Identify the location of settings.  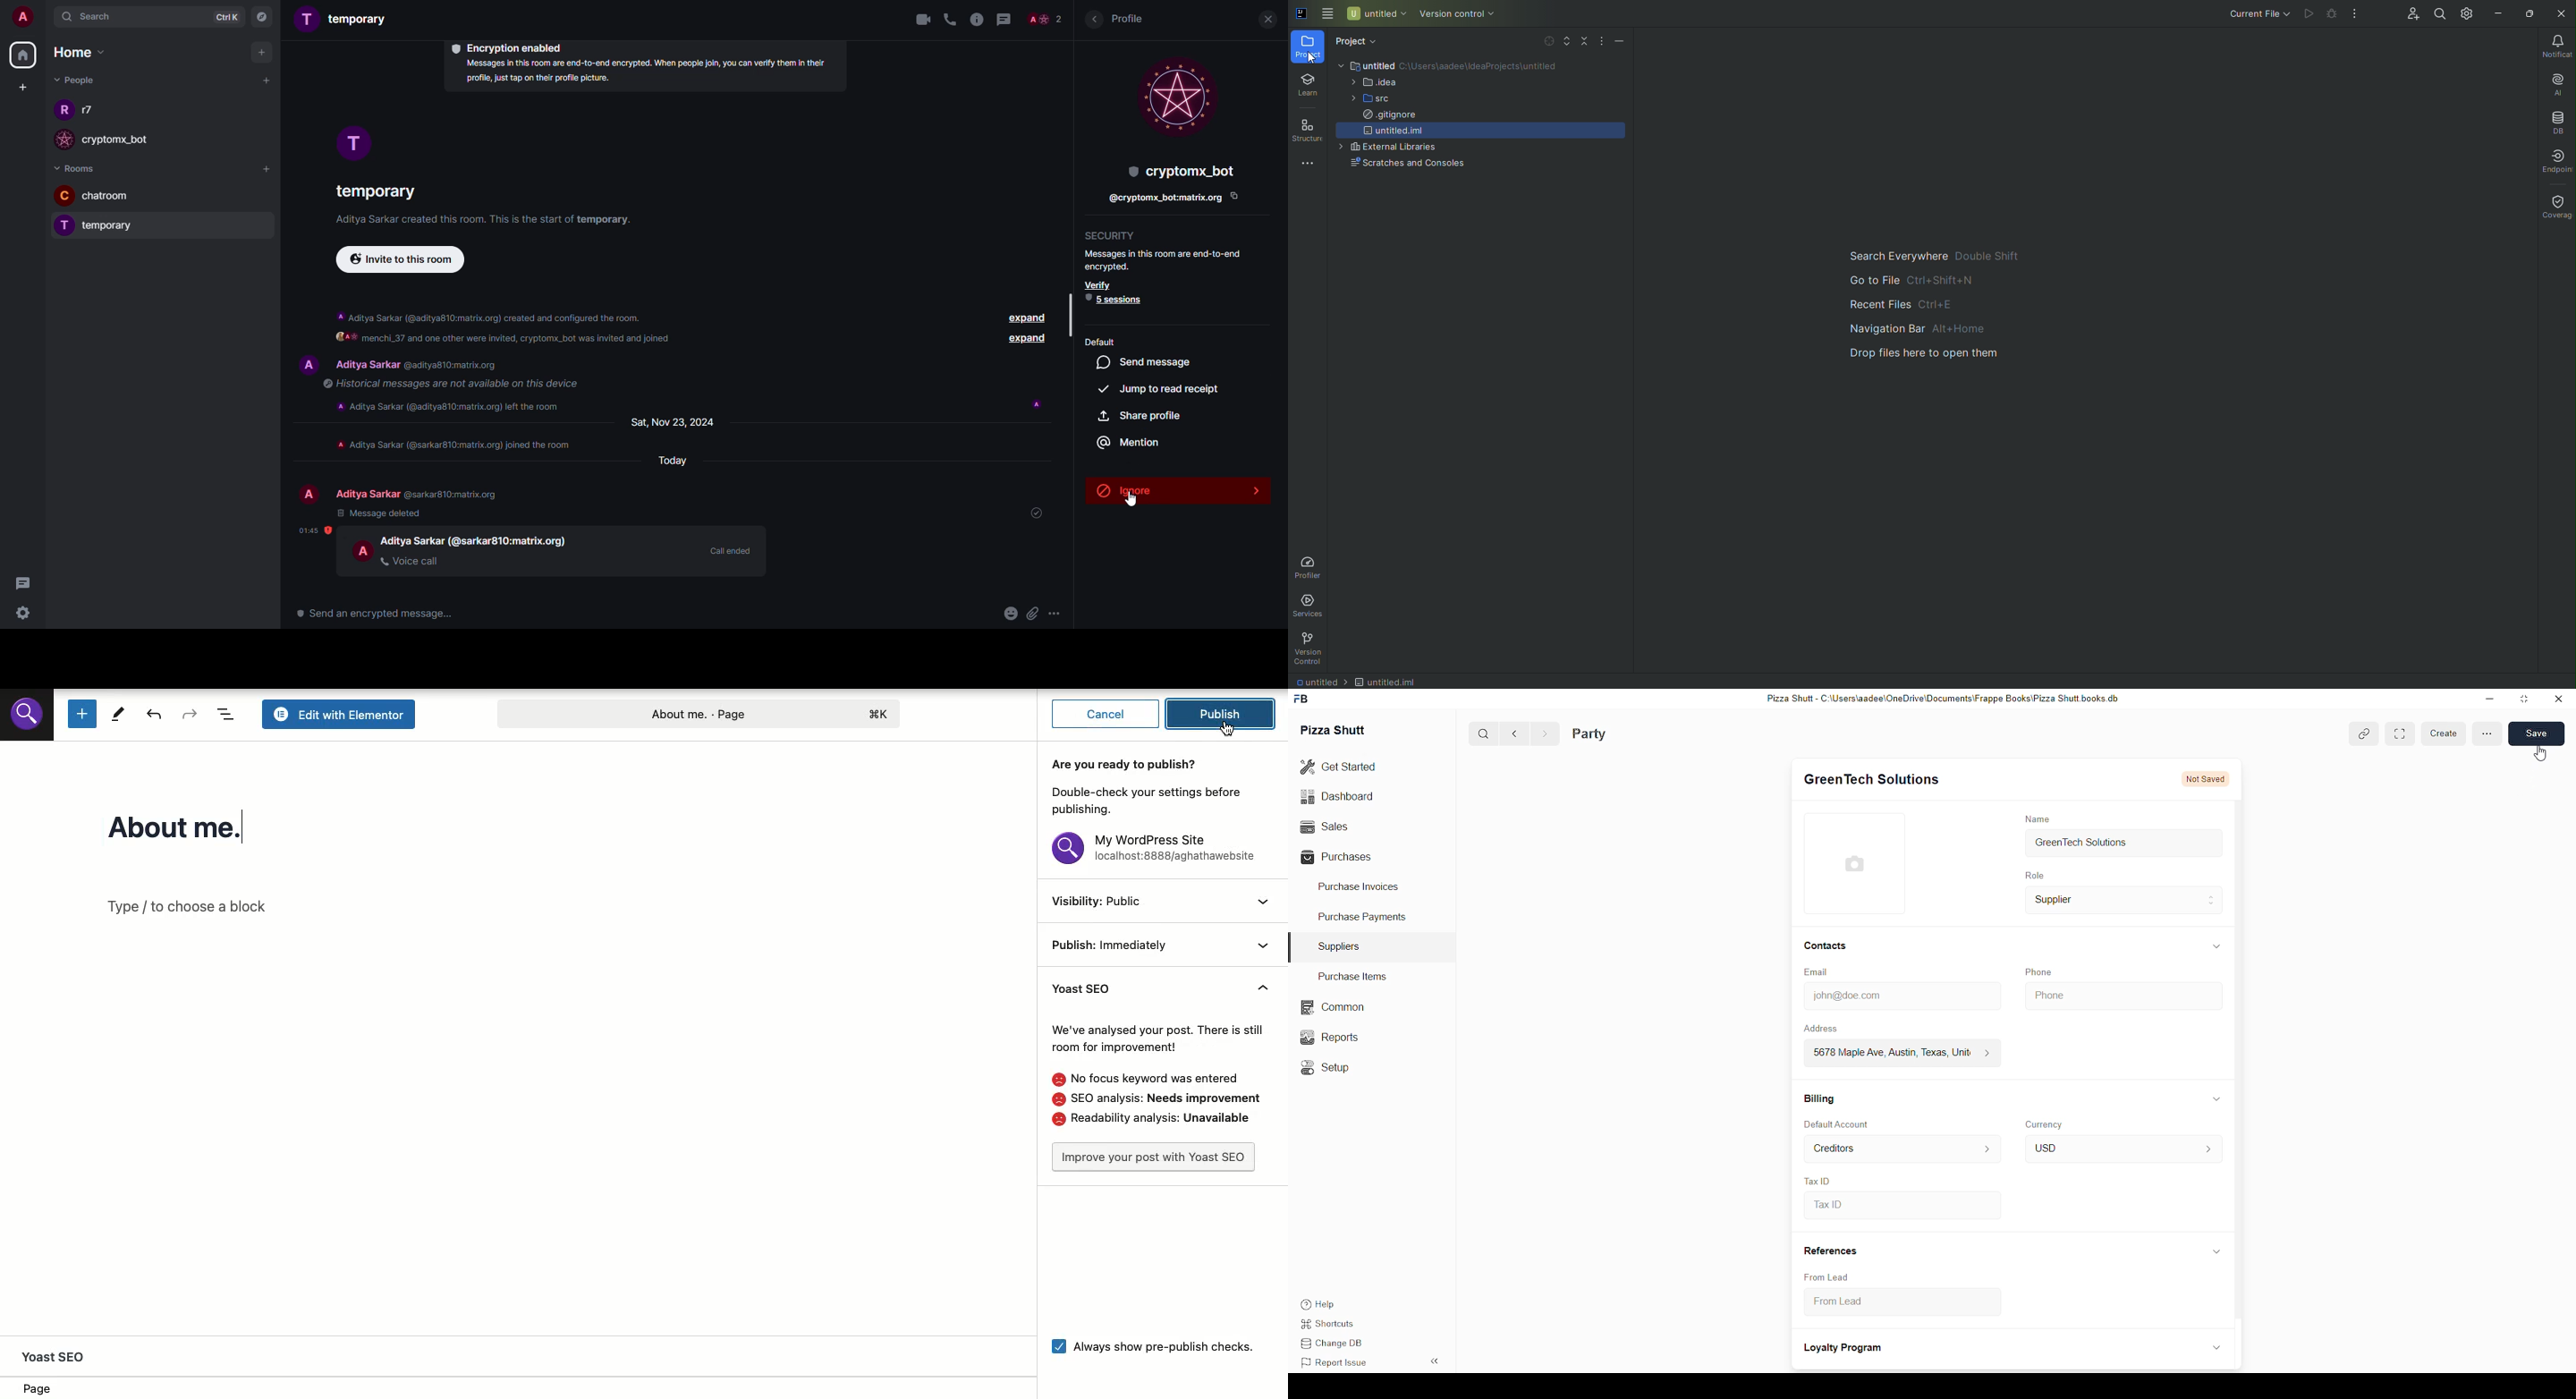
(26, 614).